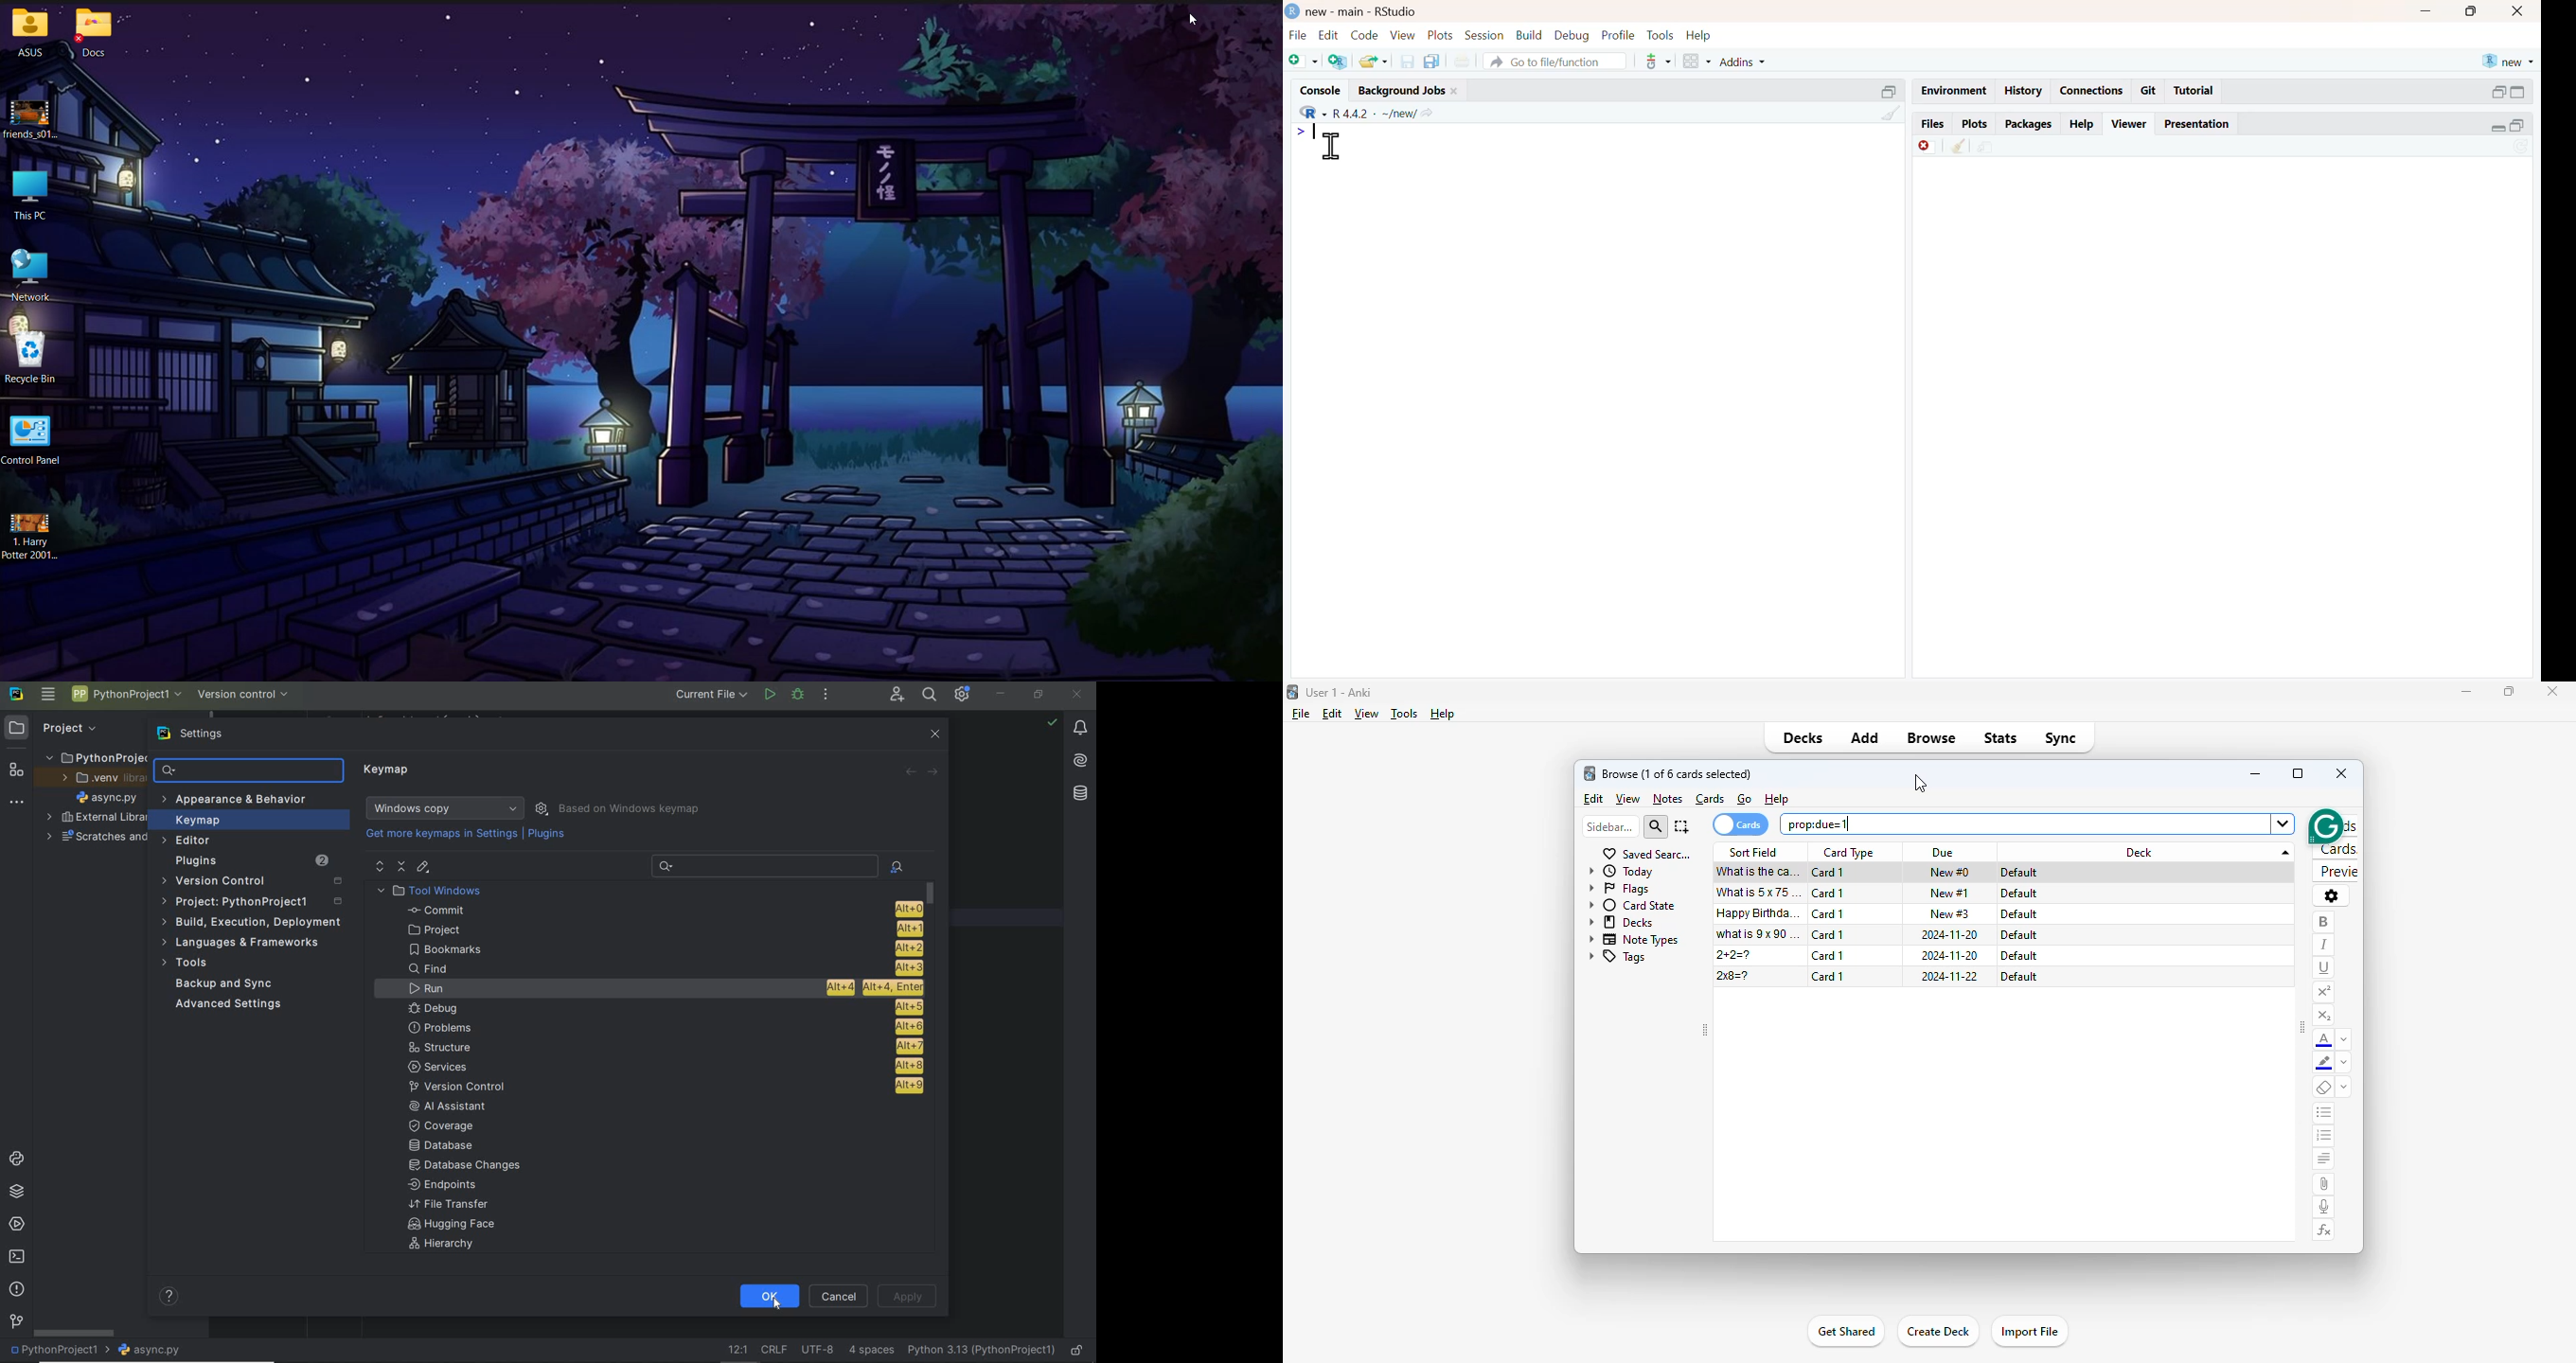 Image resolution: width=2576 pixels, height=1372 pixels. I want to click on saved searches, so click(1646, 855).